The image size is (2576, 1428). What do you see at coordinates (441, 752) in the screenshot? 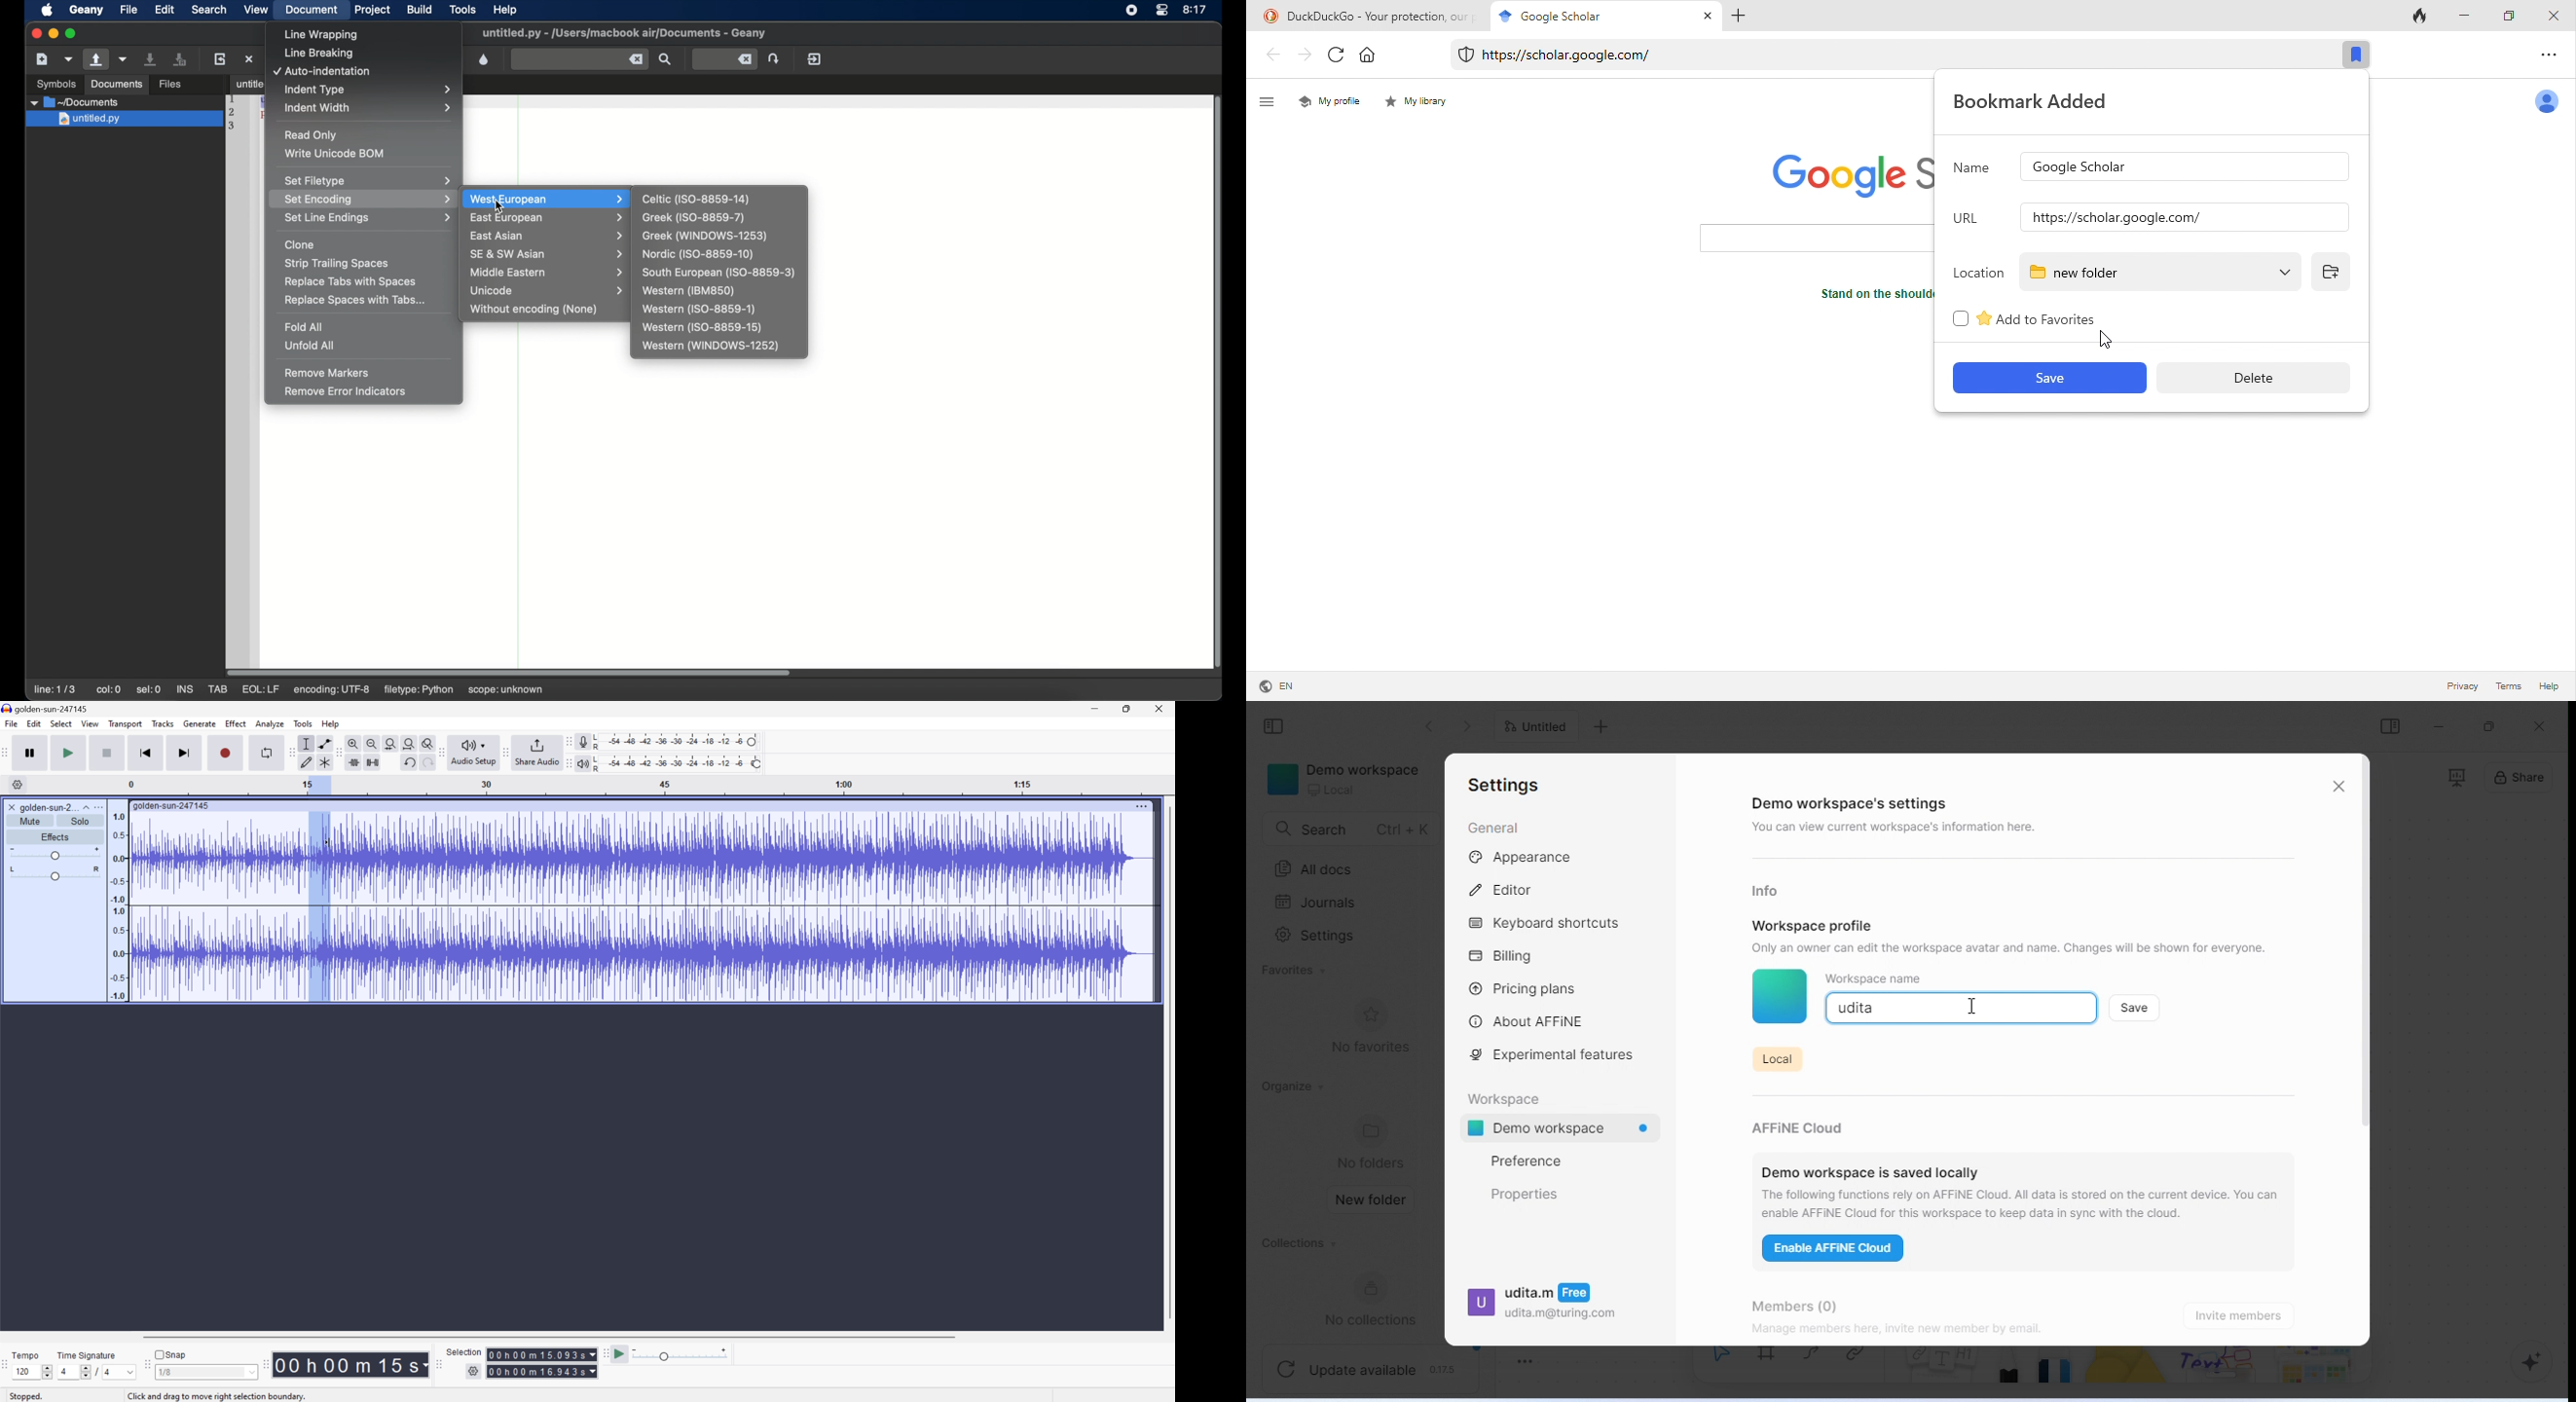
I see `Audacity audio setup toolbar` at bounding box center [441, 752].